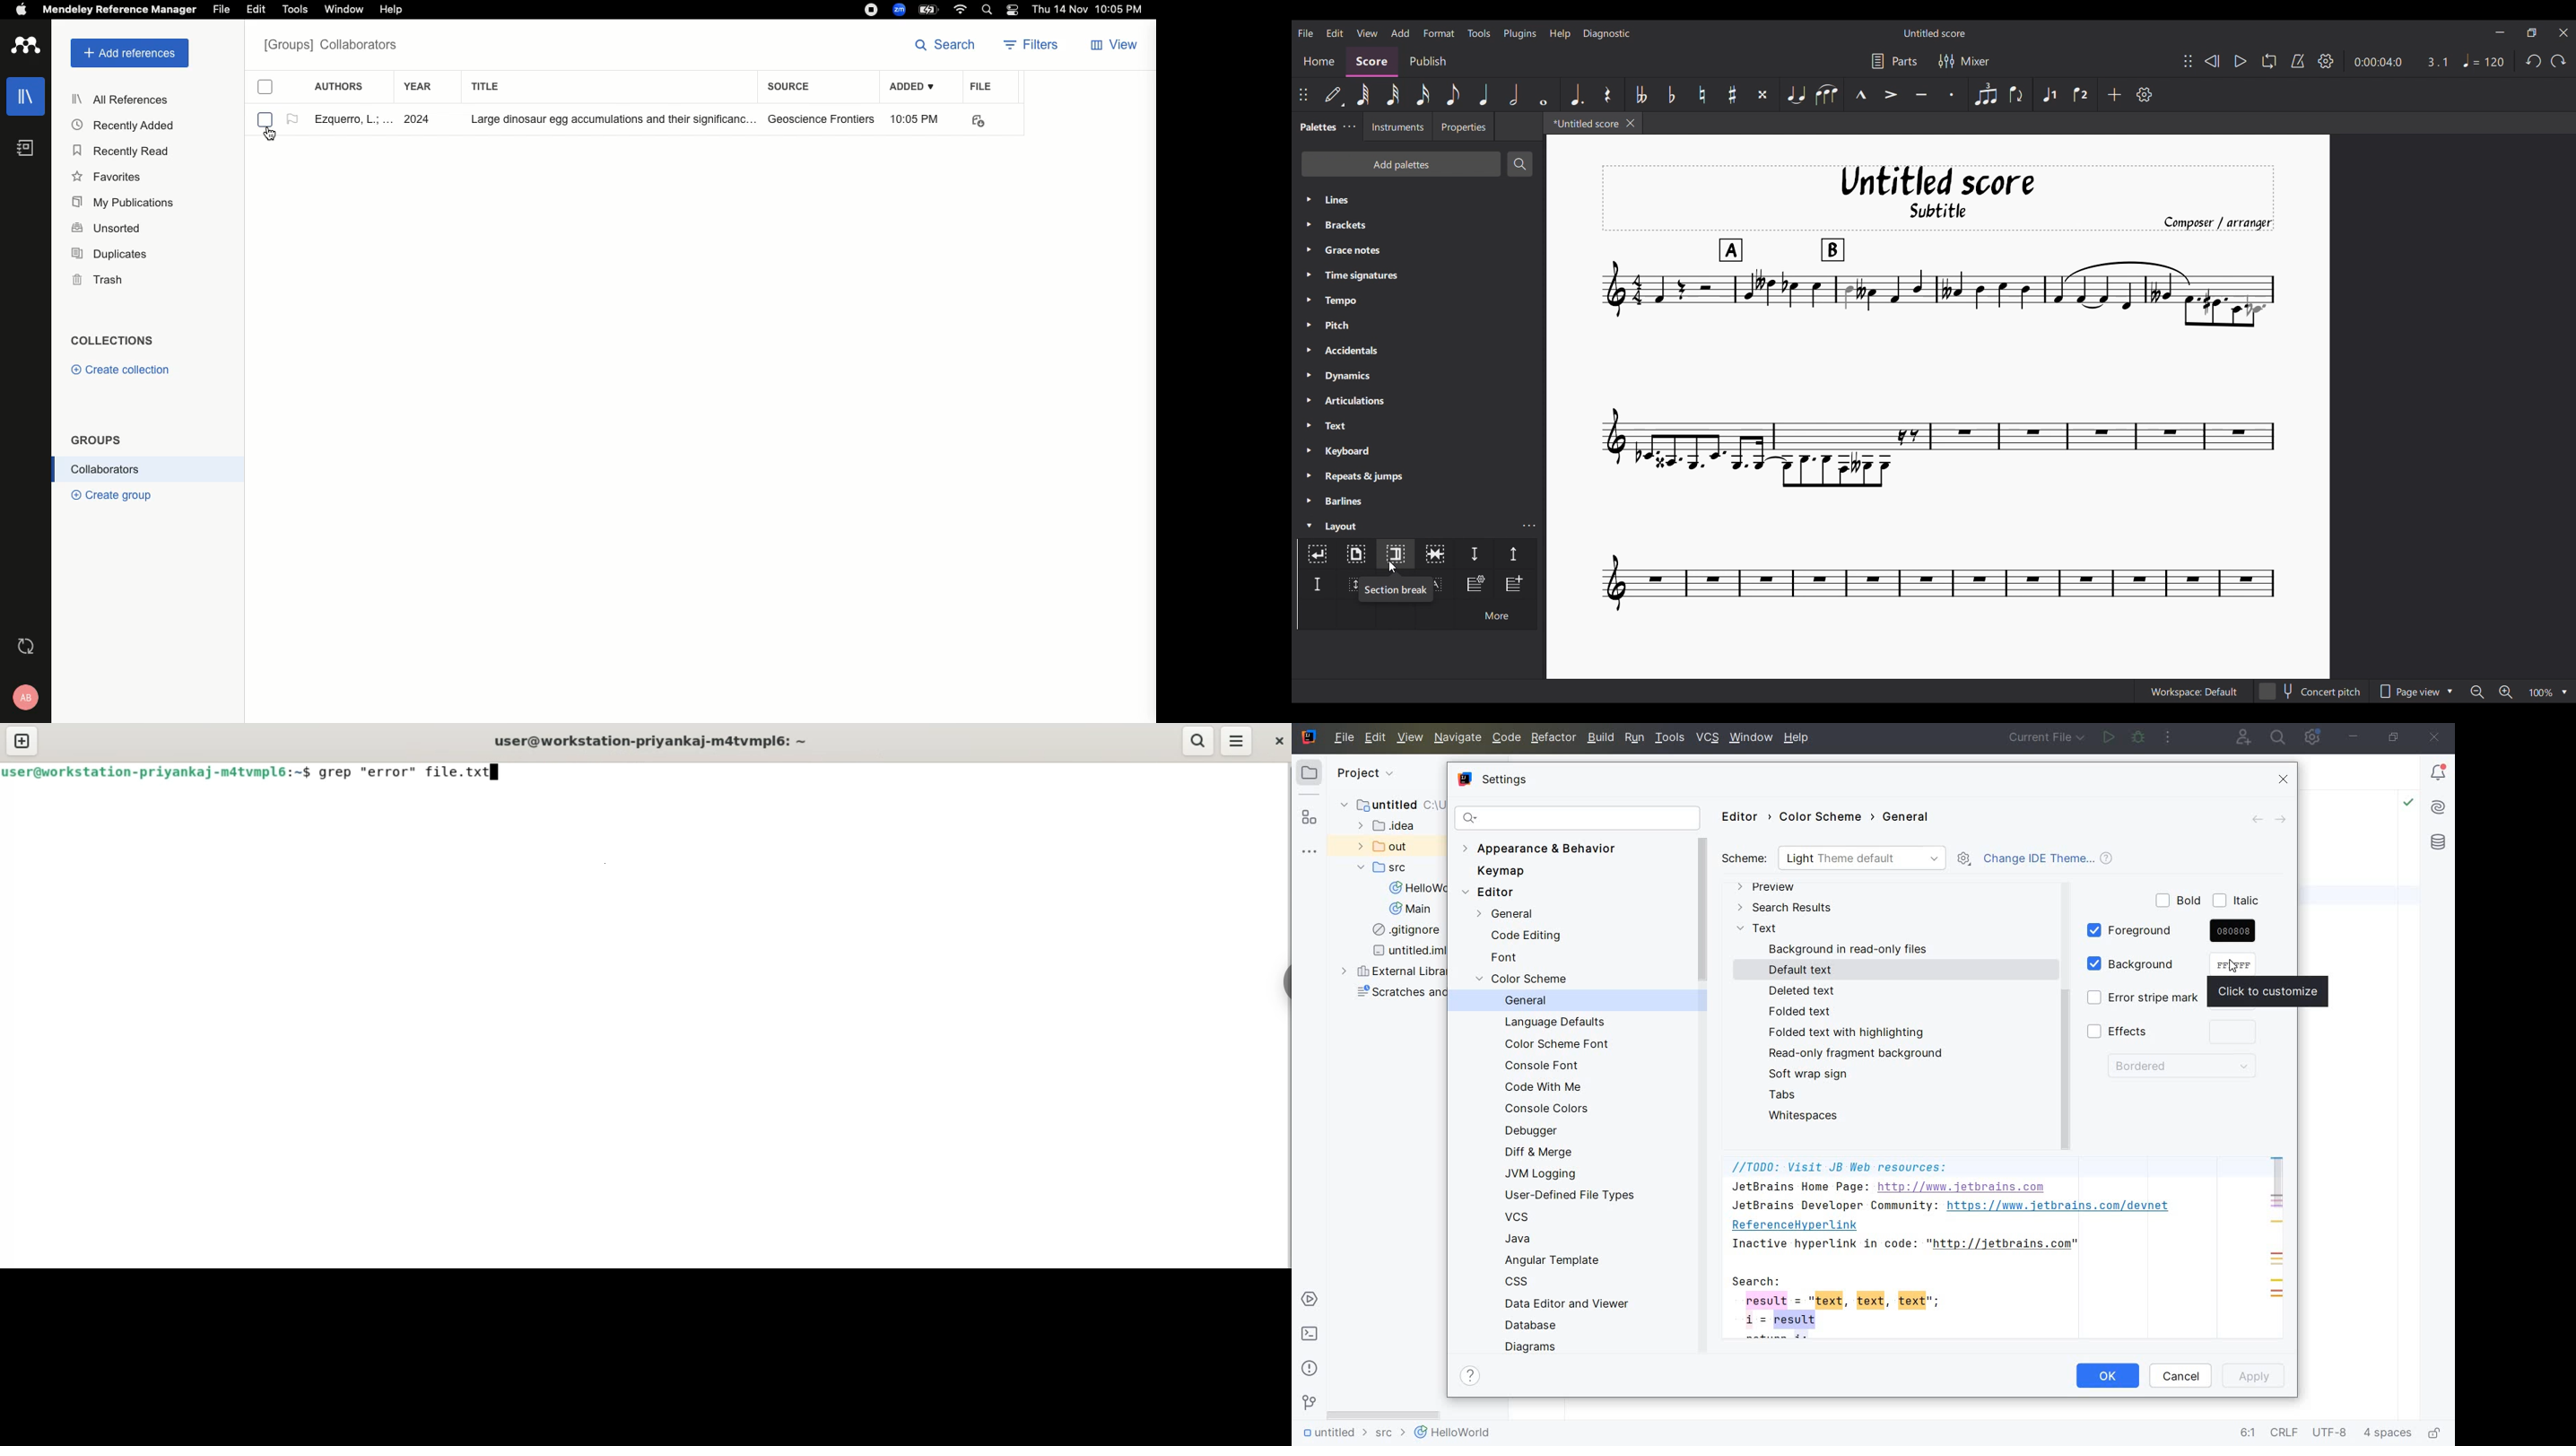 The width and height of the screenshot is (2576, 1456). What do you see at coordinates (962, 10) in the screenshot?
I see `Internet` at bounding box center [962, 10].